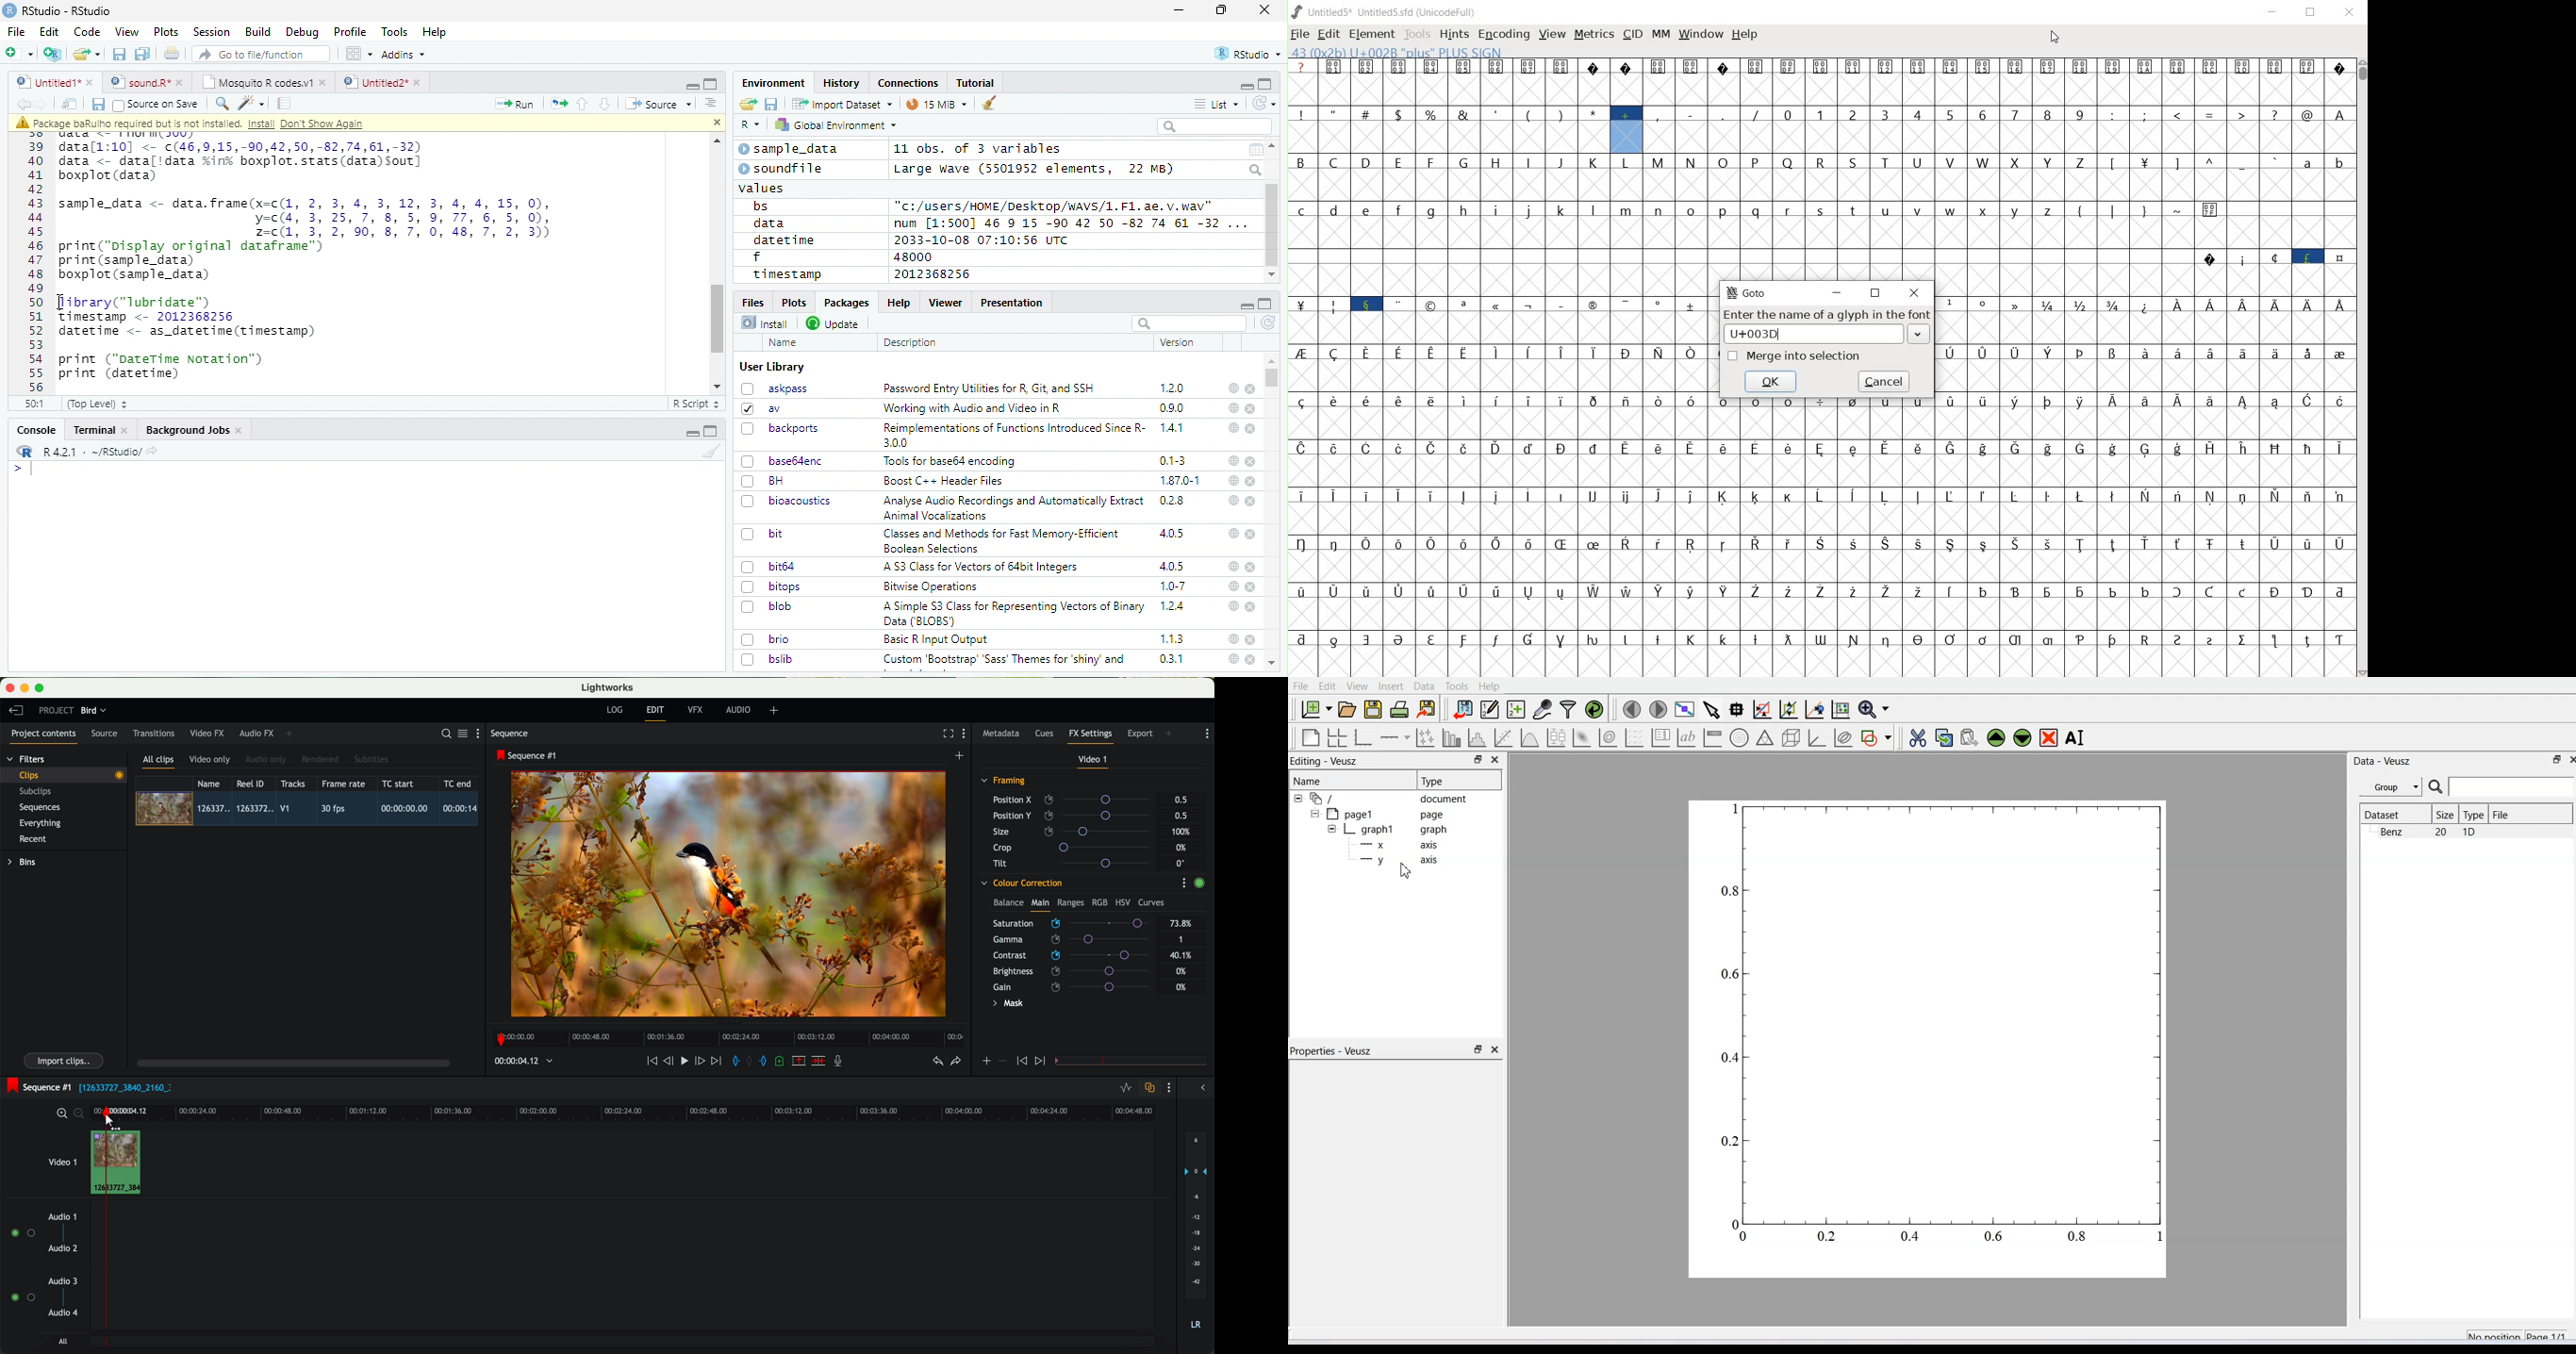 This screenshot has width=2576, height=1372. Describe the element at coordinates (773, 388) in the screenshot. I see `askpass` at that location.